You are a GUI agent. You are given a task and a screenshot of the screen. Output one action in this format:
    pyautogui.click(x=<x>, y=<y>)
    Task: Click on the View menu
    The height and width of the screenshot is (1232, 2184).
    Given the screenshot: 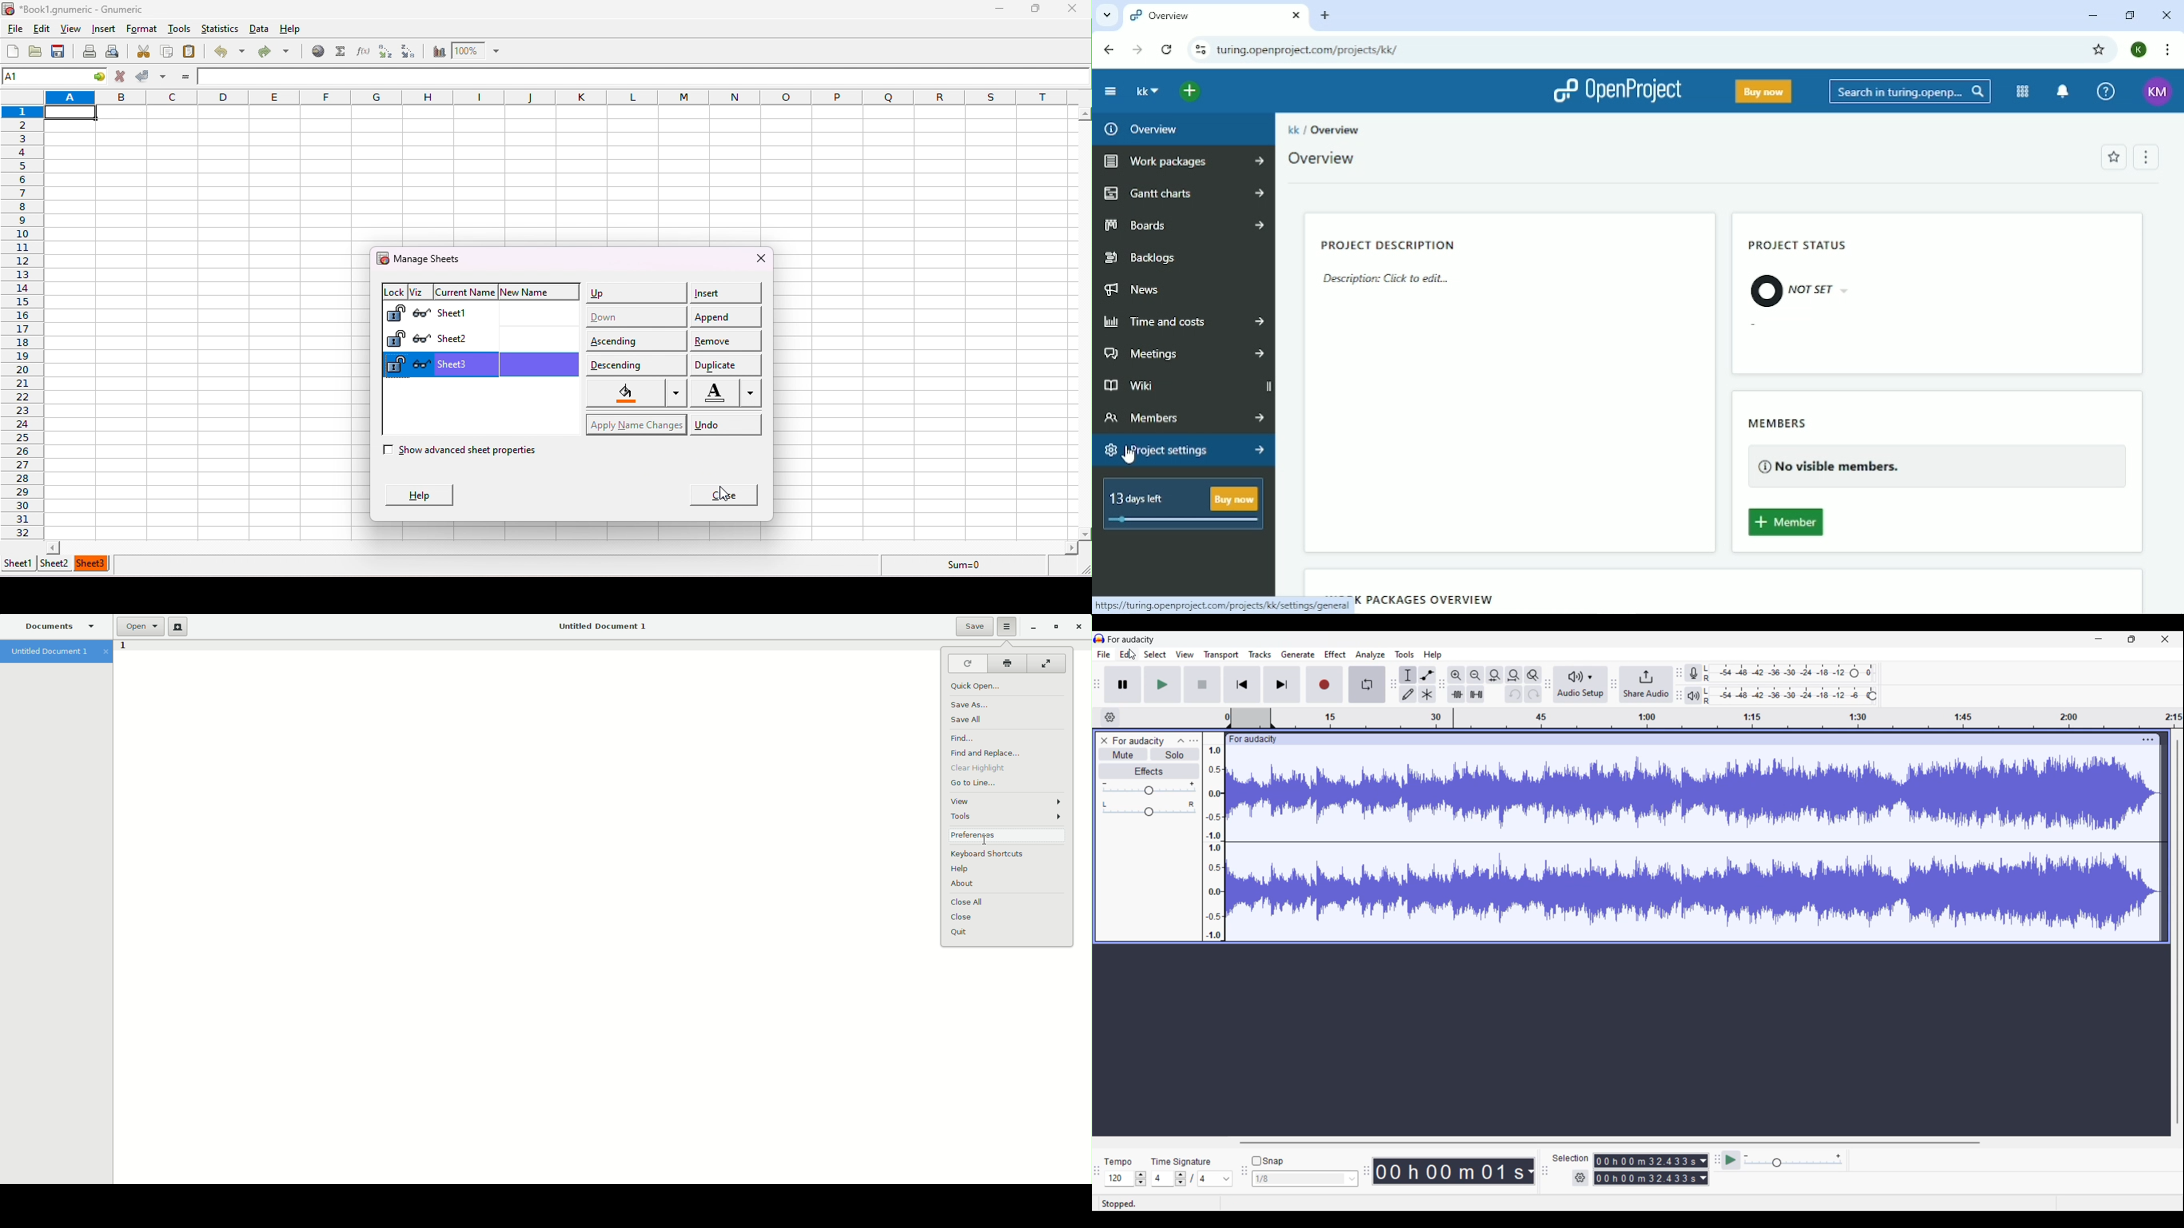 What is the action you would take?
    pyautogui.click(x=1185, y=654)
    